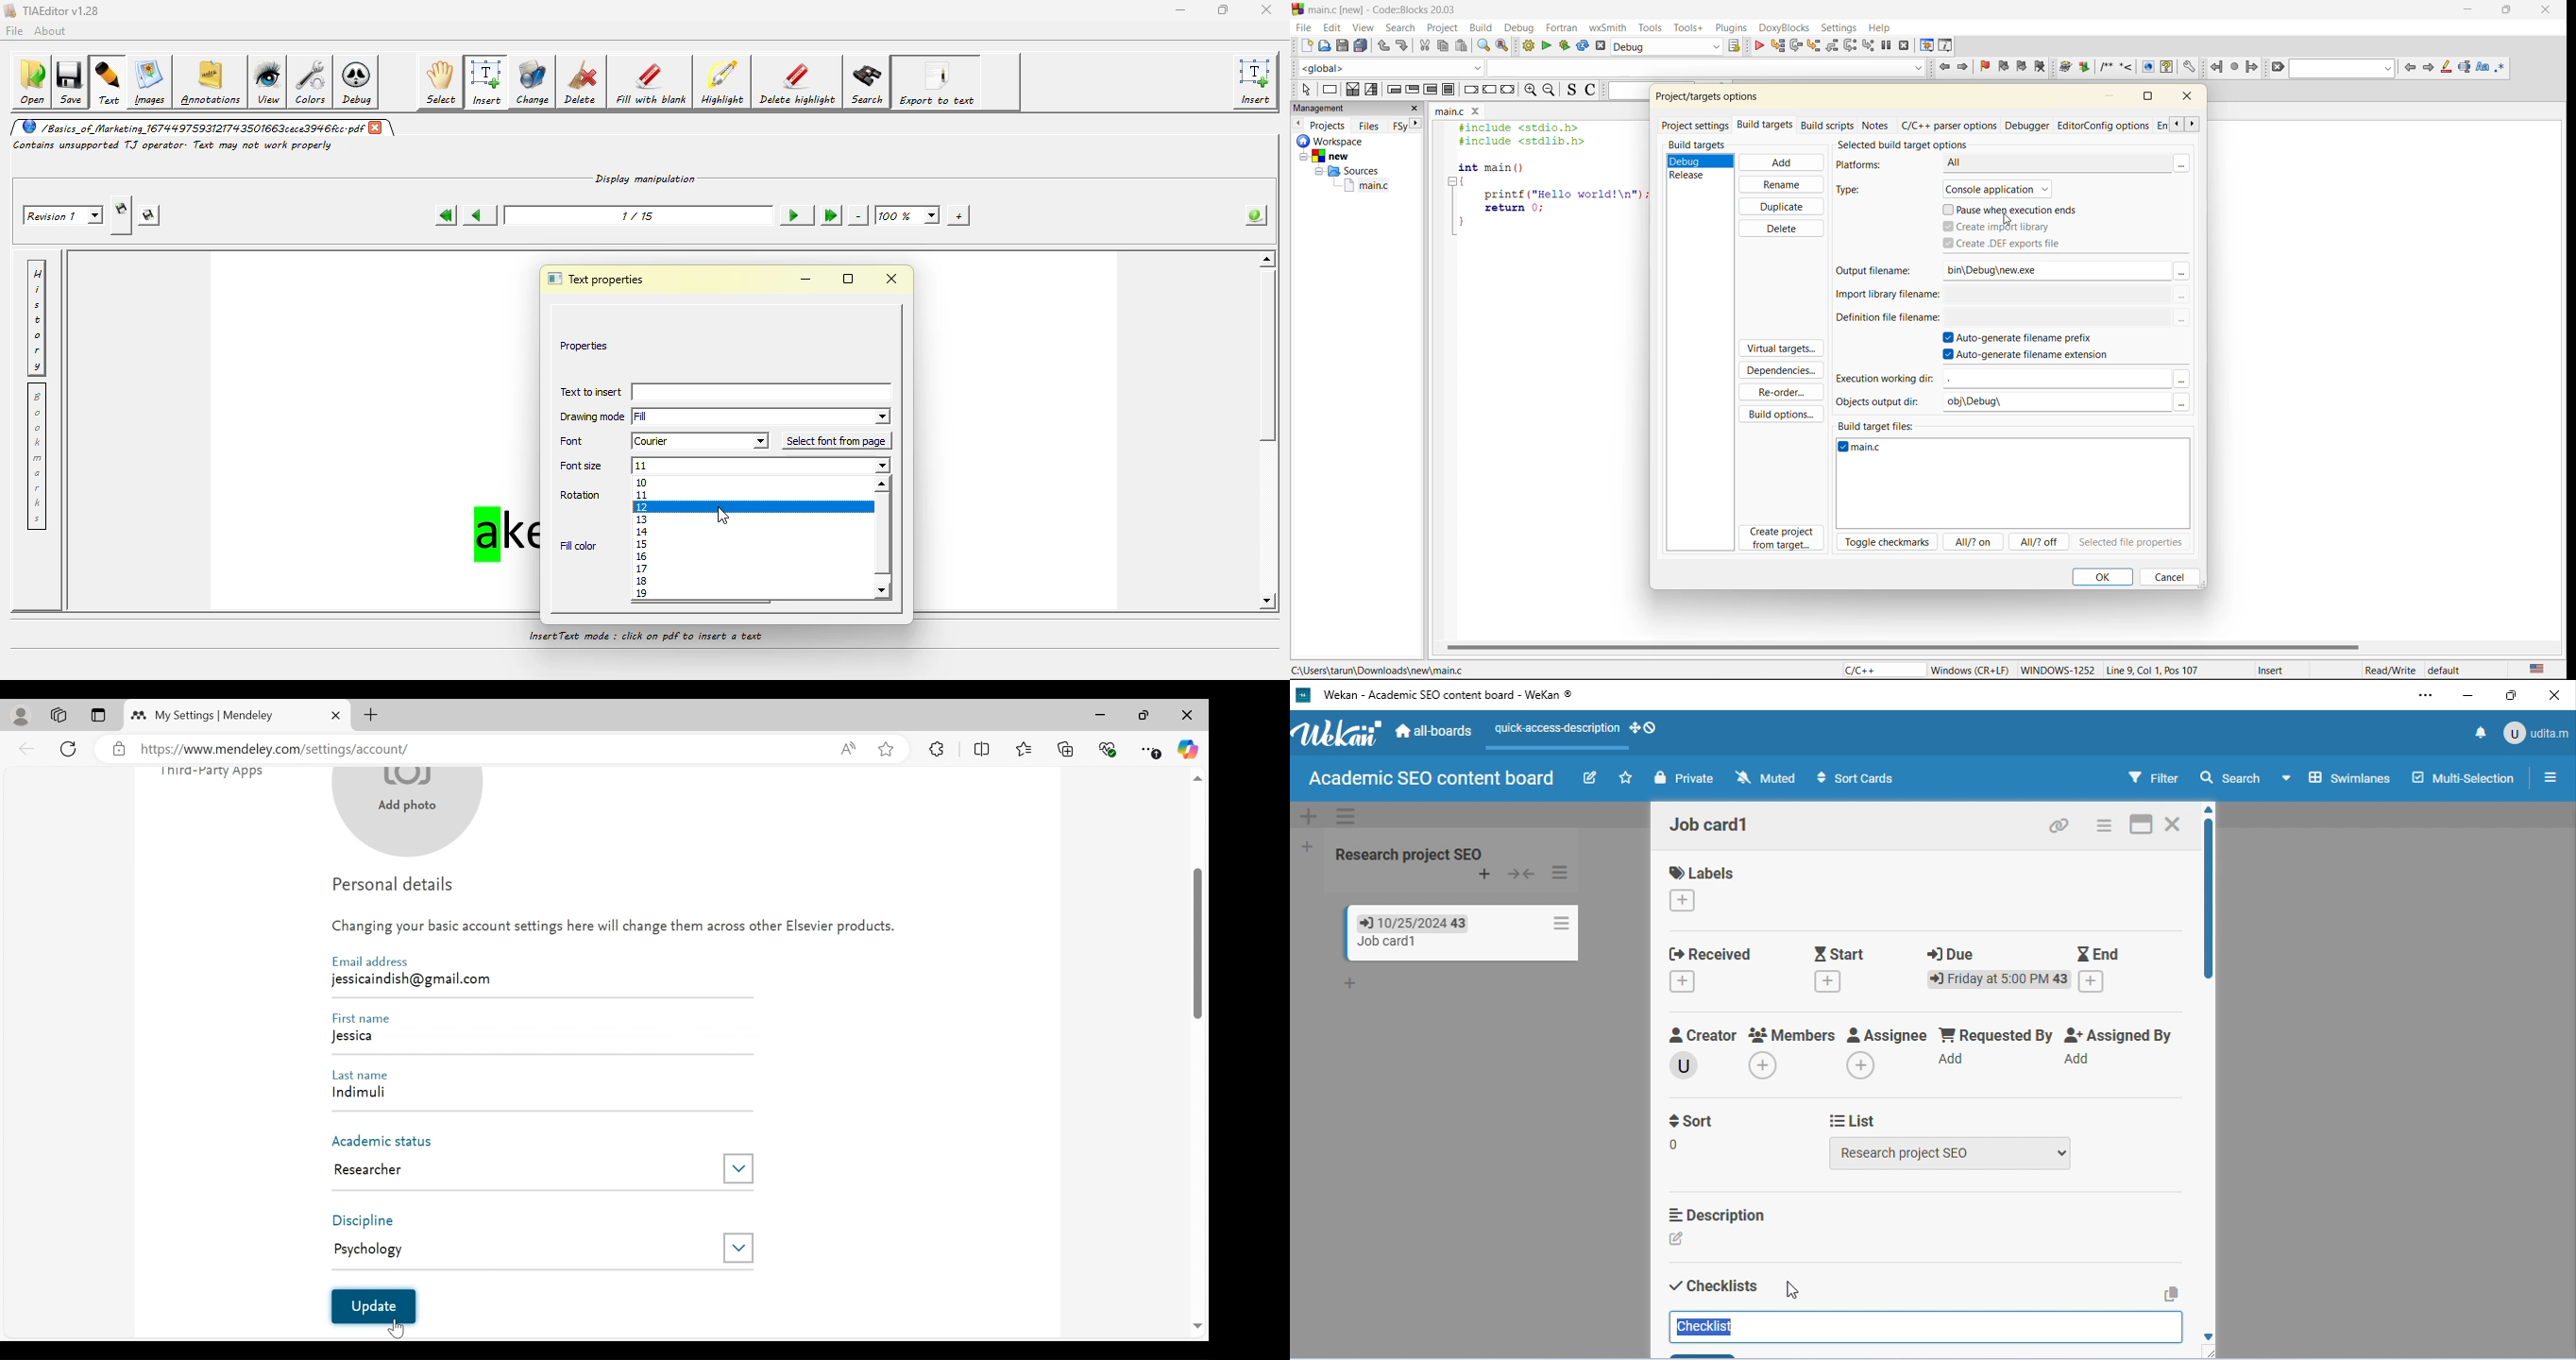 This screenshot has width=2576, height=1372. I want to click on step into, so click(1813, 47).